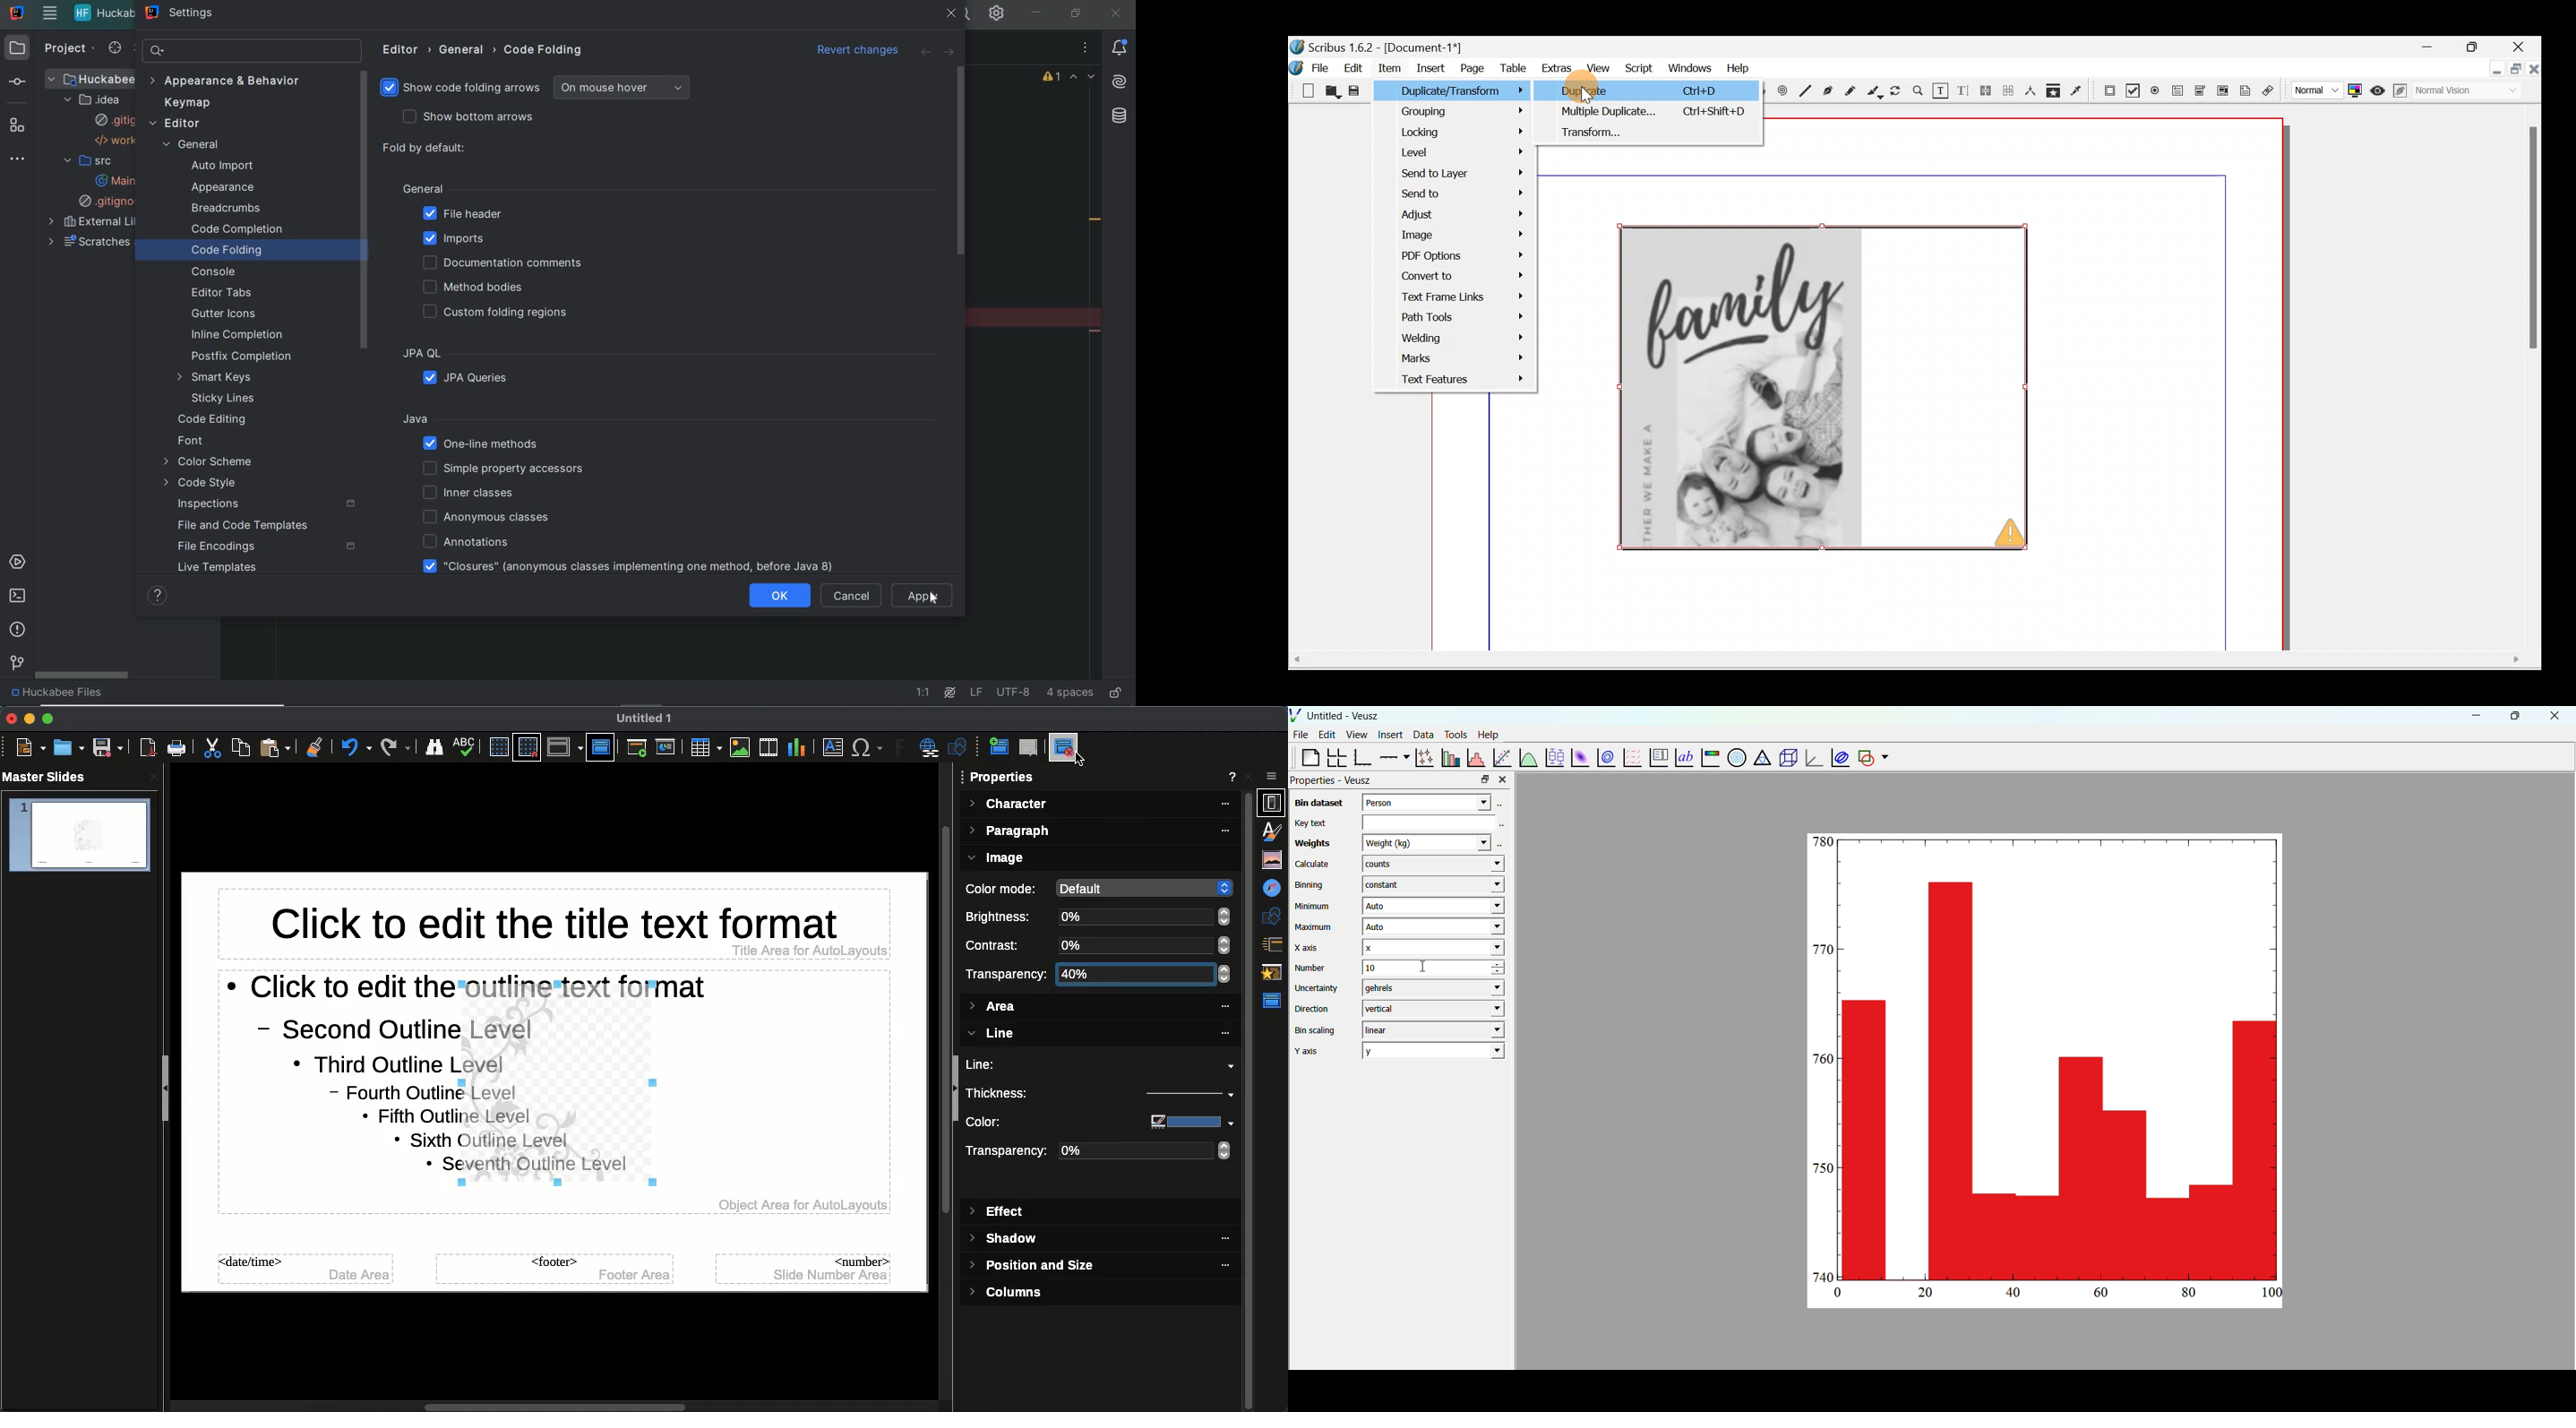  I want to click on Collapse, so click(169, 1090).